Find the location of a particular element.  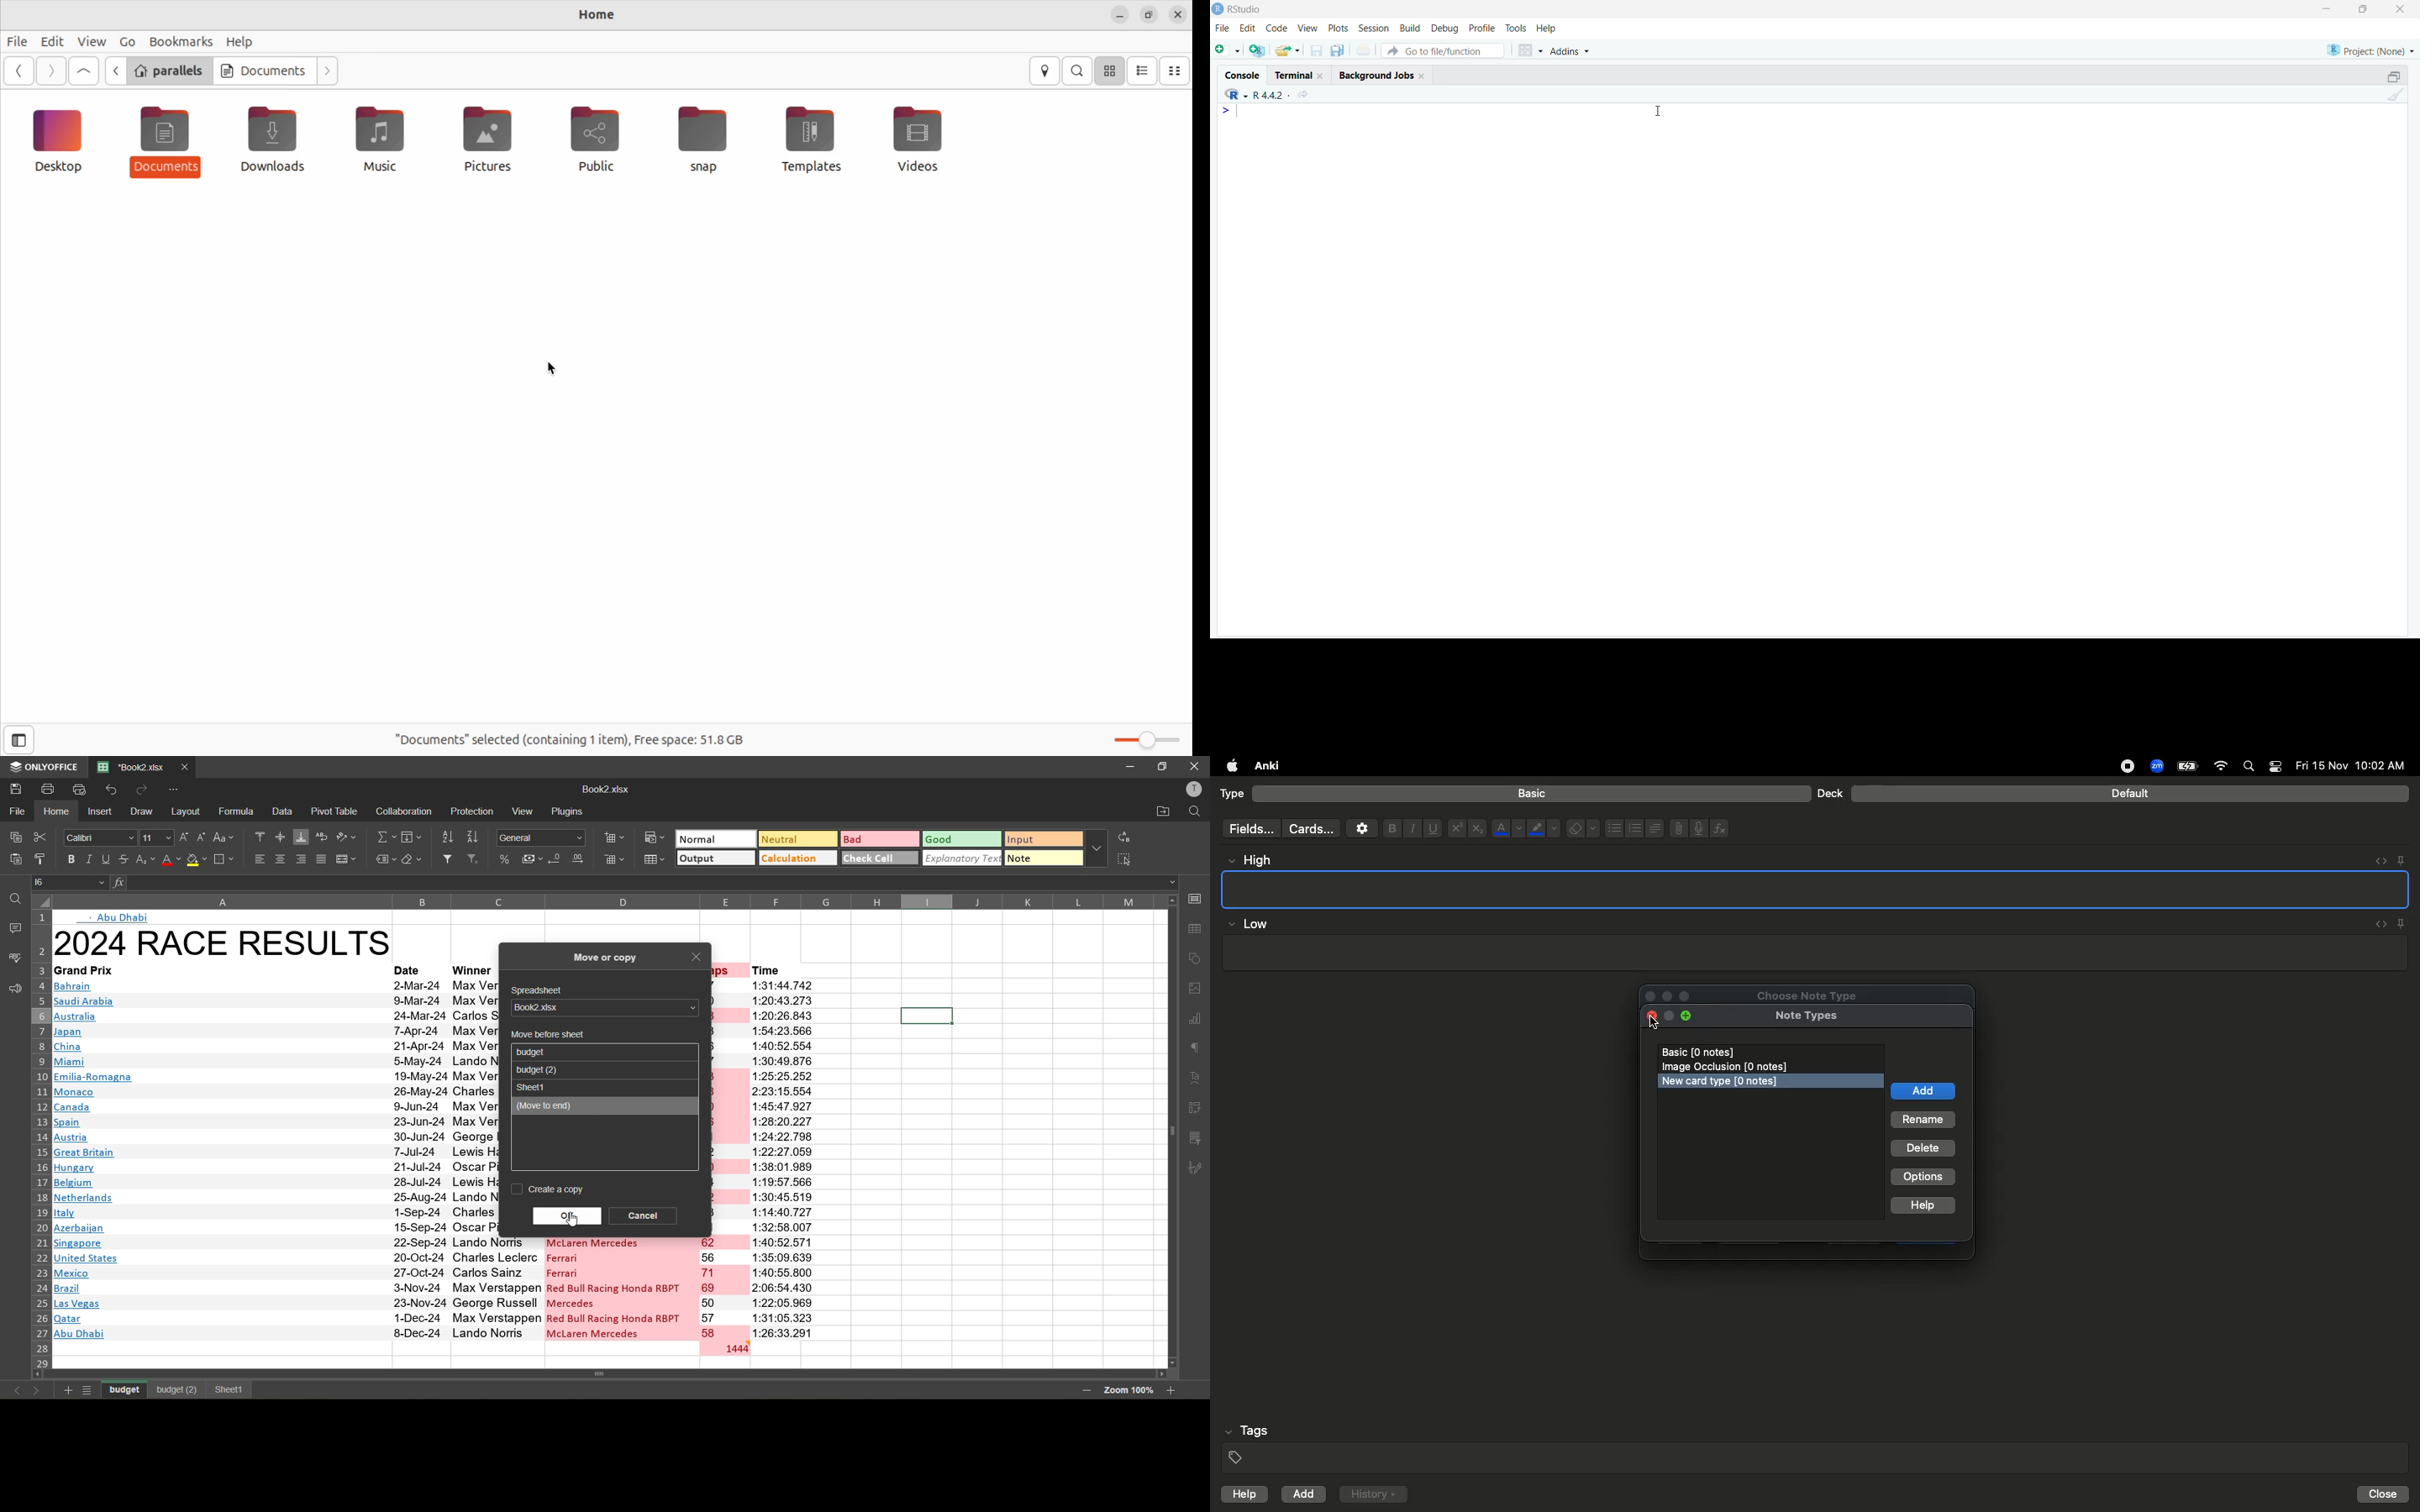

decrease decimal is located at coordinates (557, 859).